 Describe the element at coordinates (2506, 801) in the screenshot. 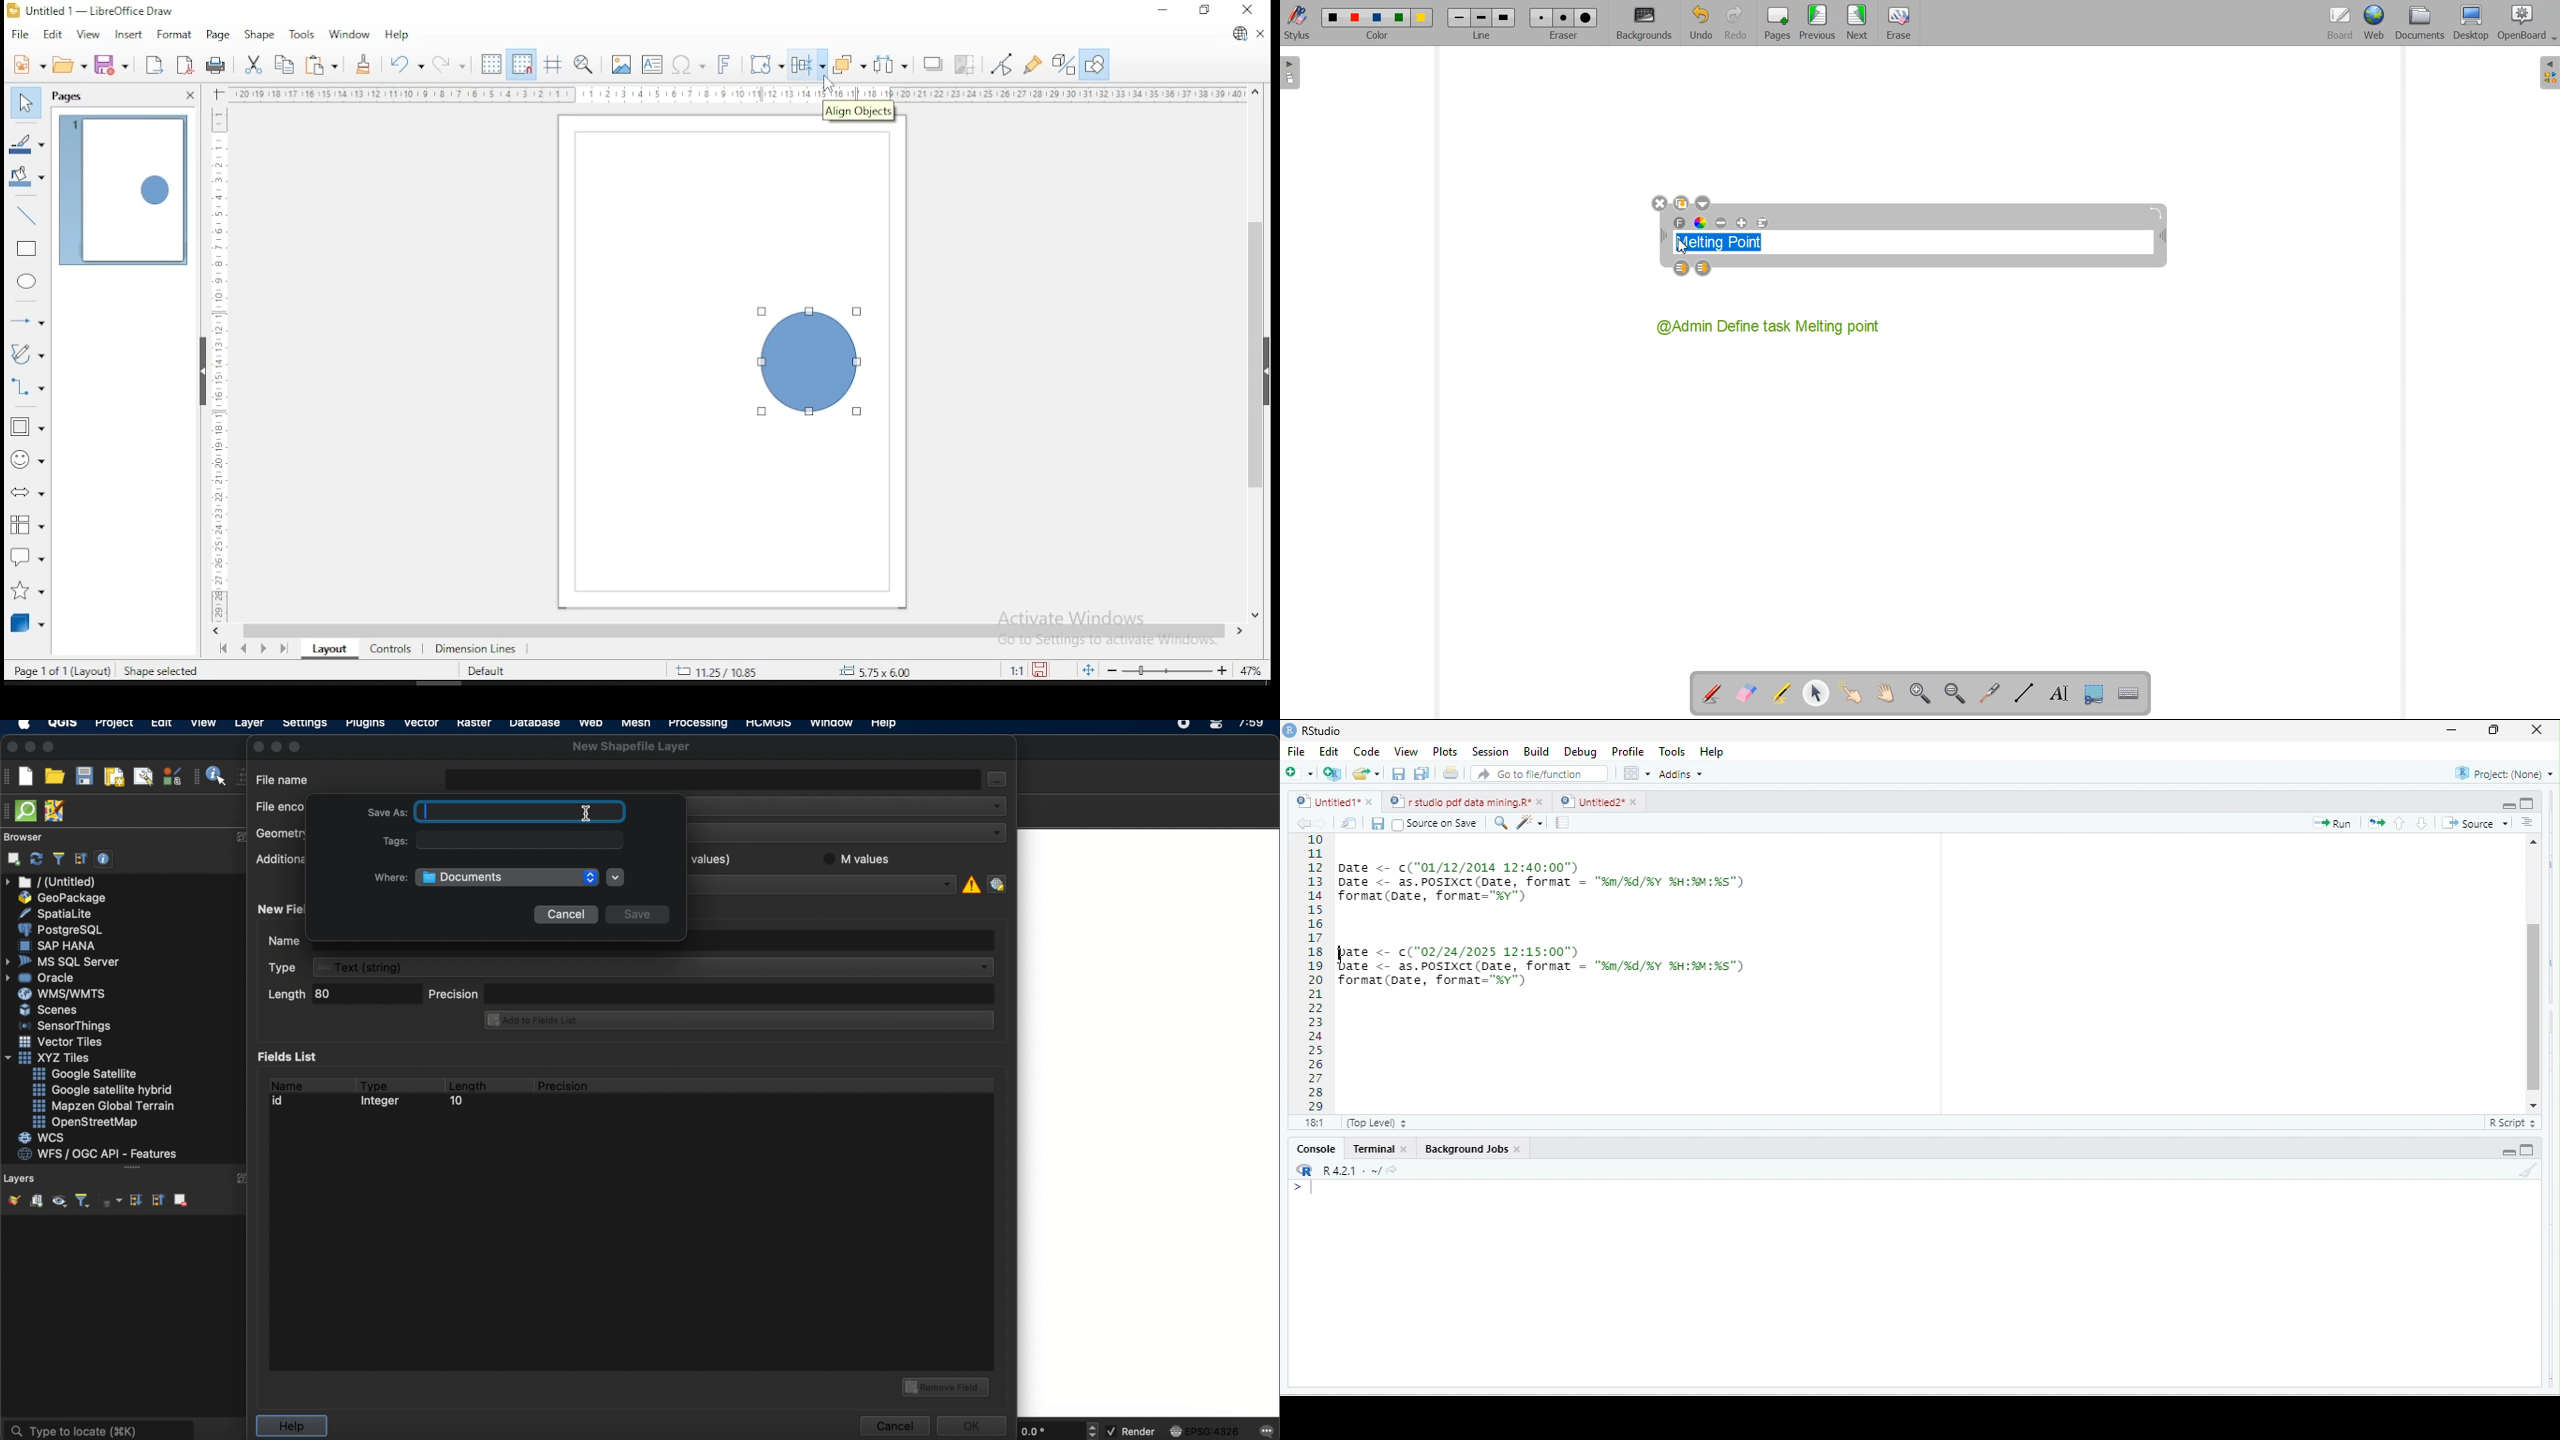

I see `hide r script` at that location.